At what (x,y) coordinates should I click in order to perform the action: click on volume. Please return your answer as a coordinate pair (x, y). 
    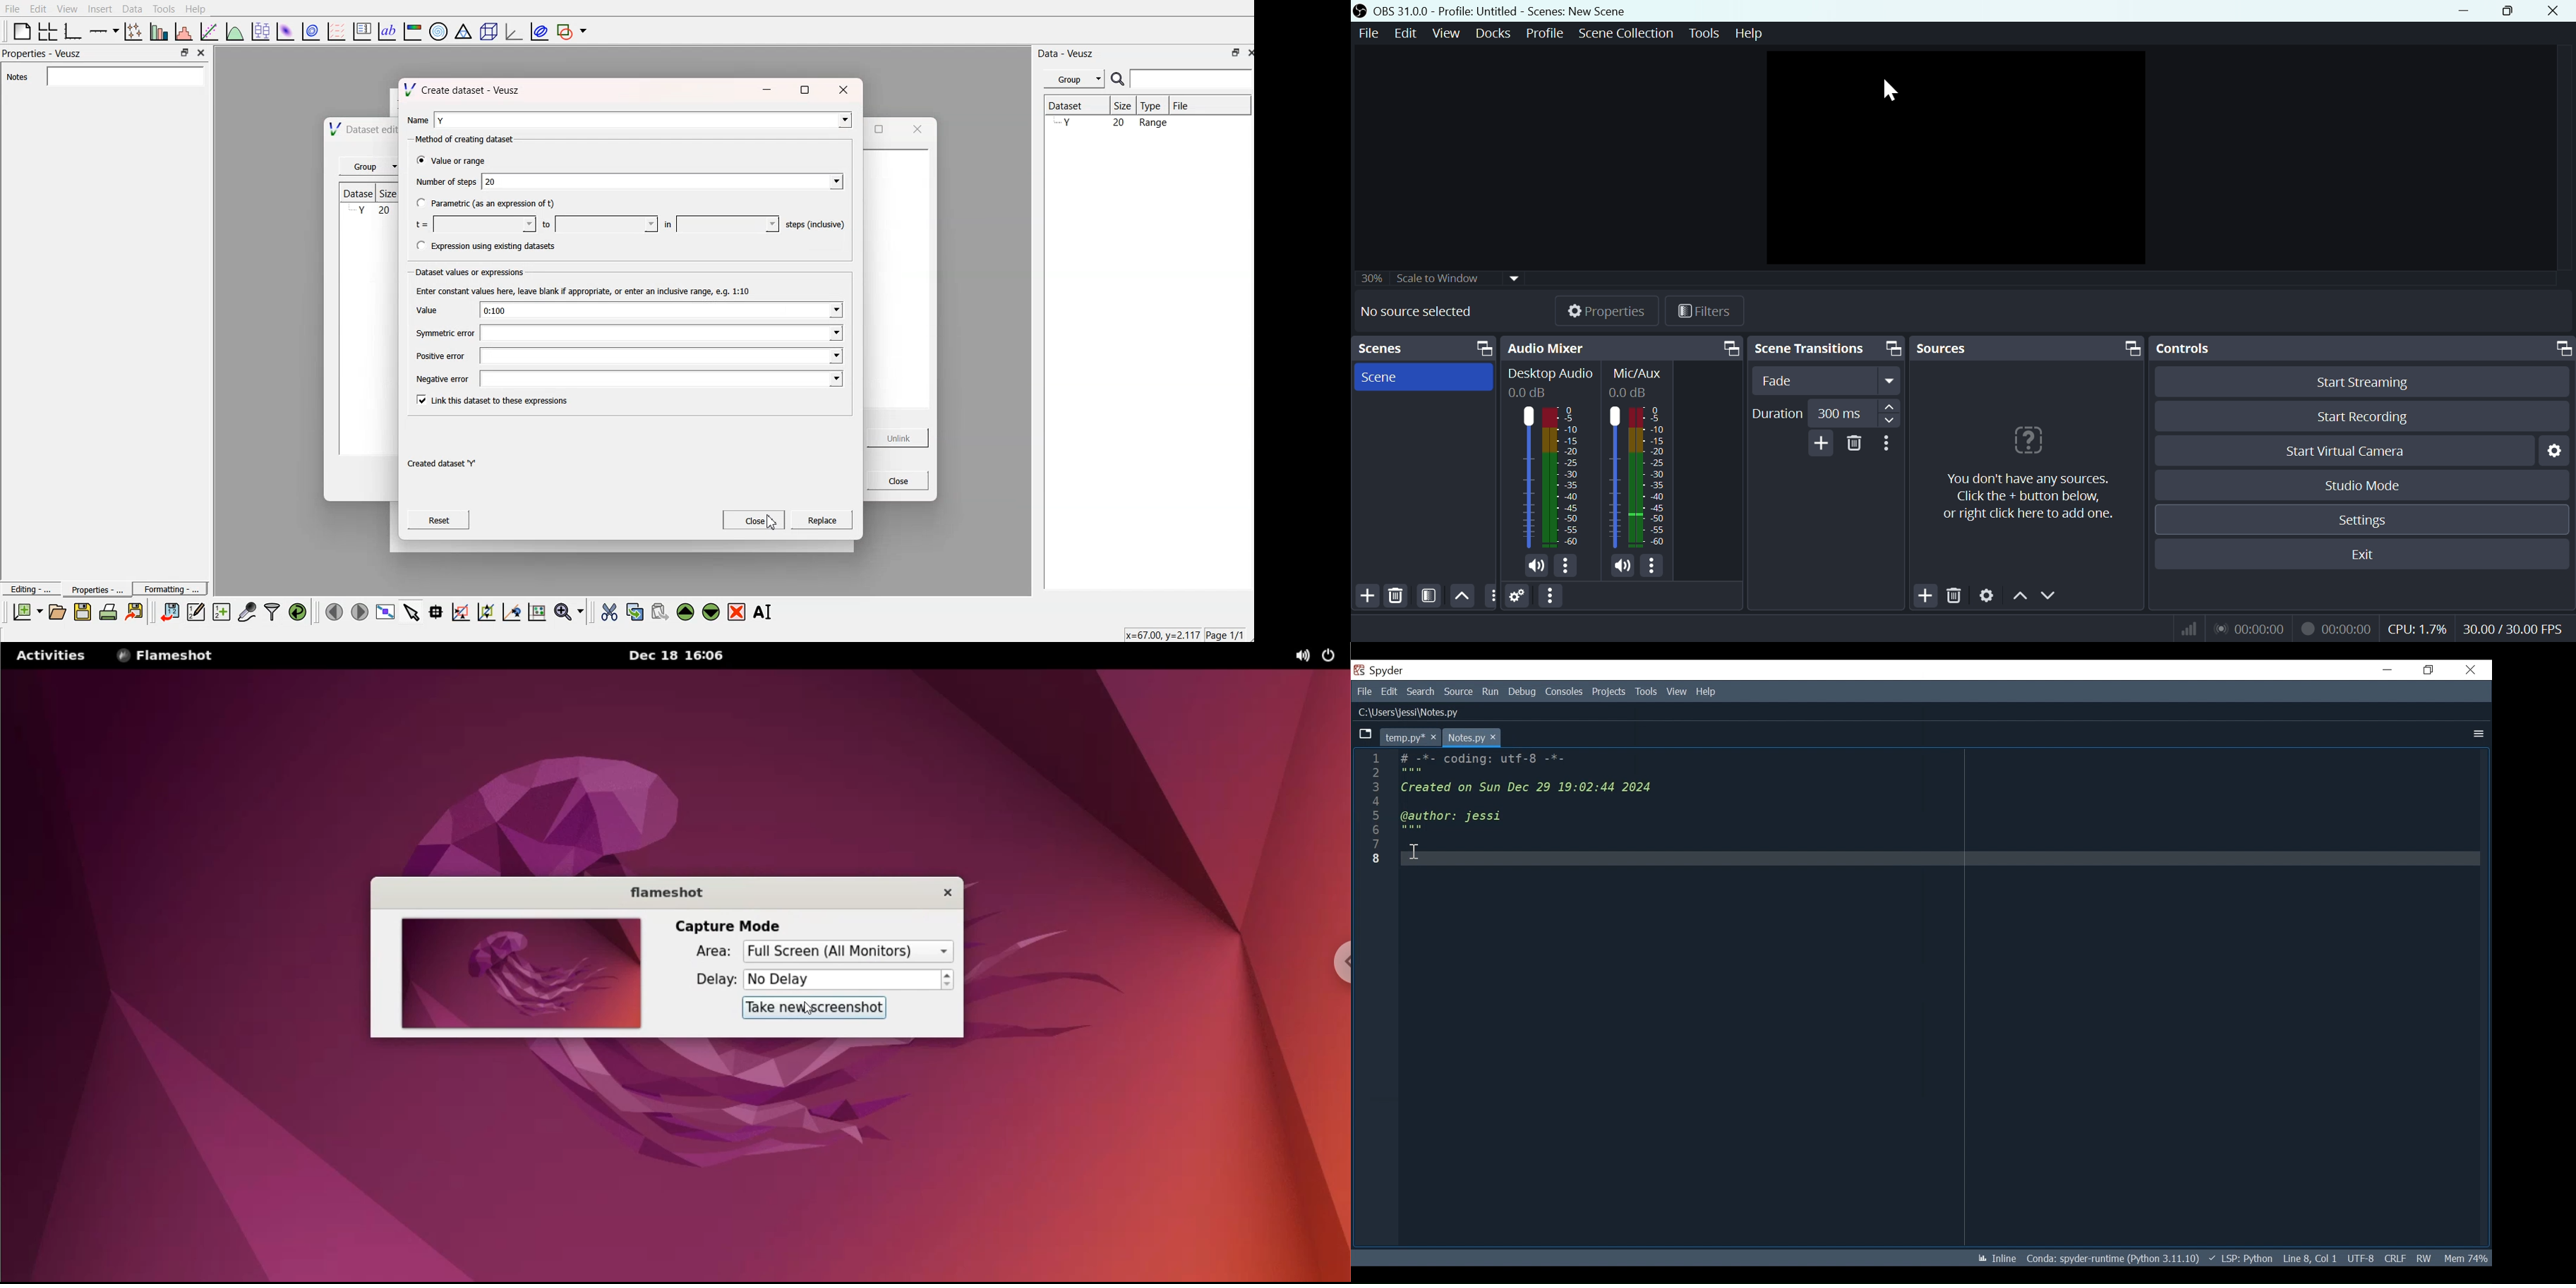
    Looking at the image, I should click on (1619, 567).